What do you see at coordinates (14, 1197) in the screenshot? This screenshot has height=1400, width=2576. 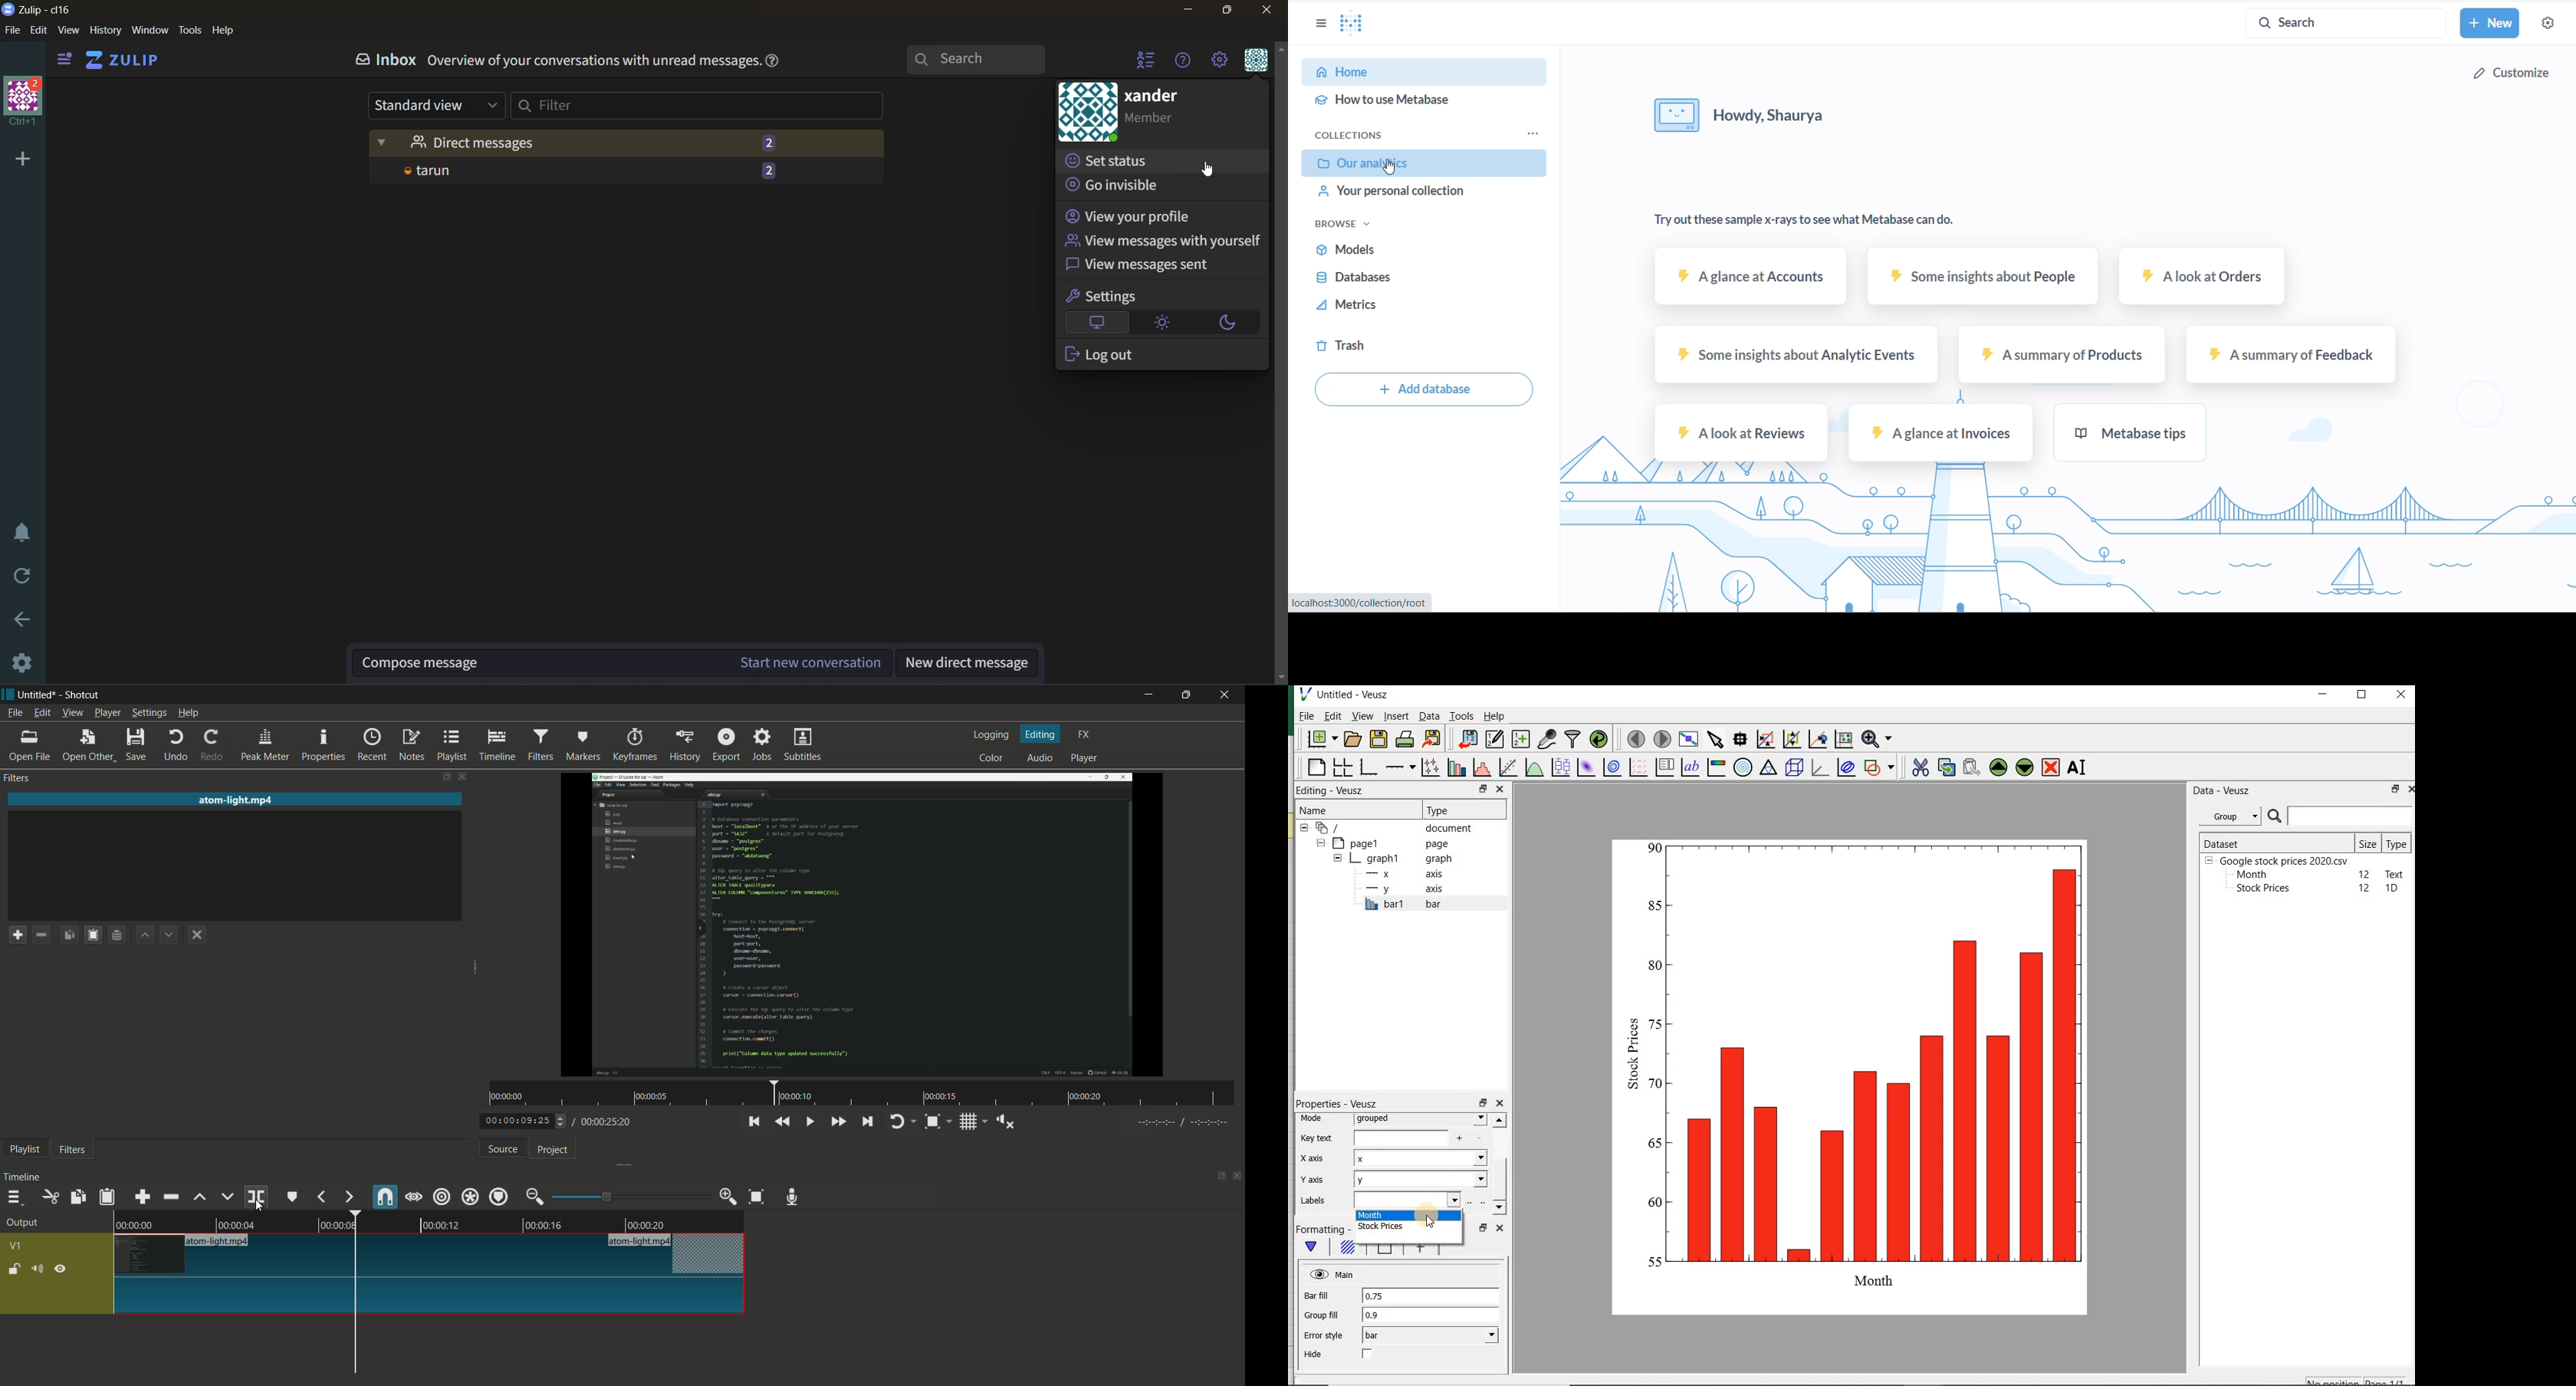 I see `timeline menu` at bounding box center [14, 1197].